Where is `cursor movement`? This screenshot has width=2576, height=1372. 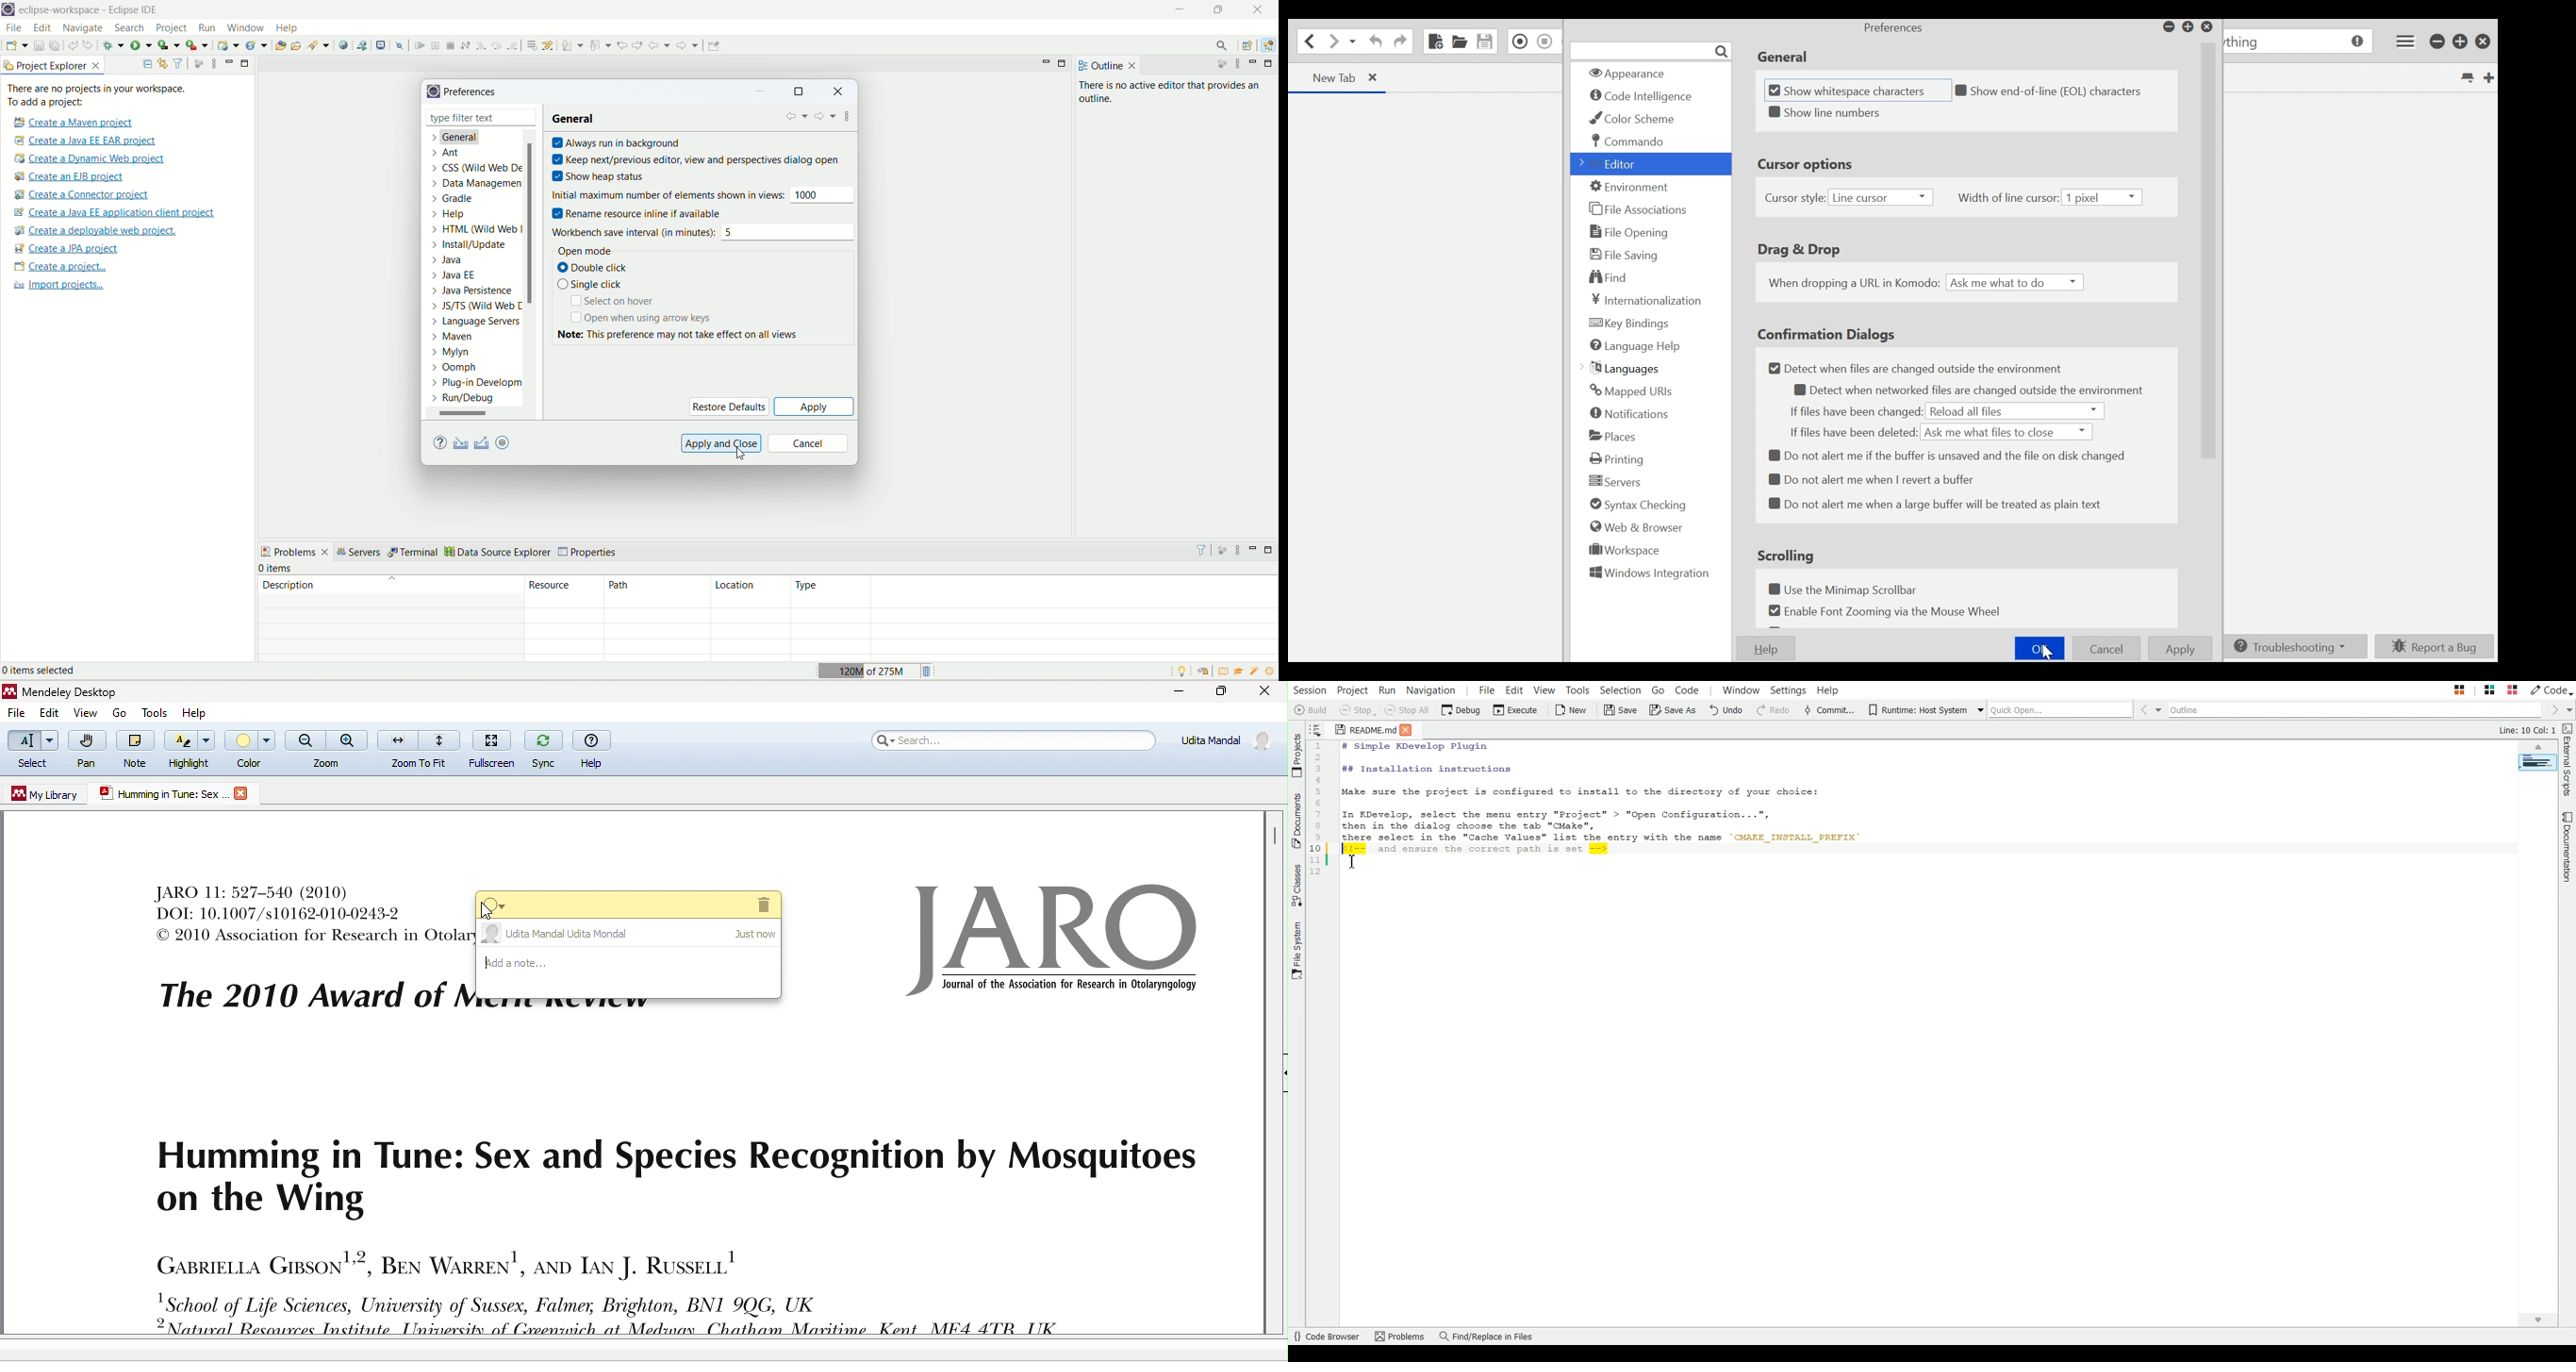
cursor movement is located at coordinates (488, 914).